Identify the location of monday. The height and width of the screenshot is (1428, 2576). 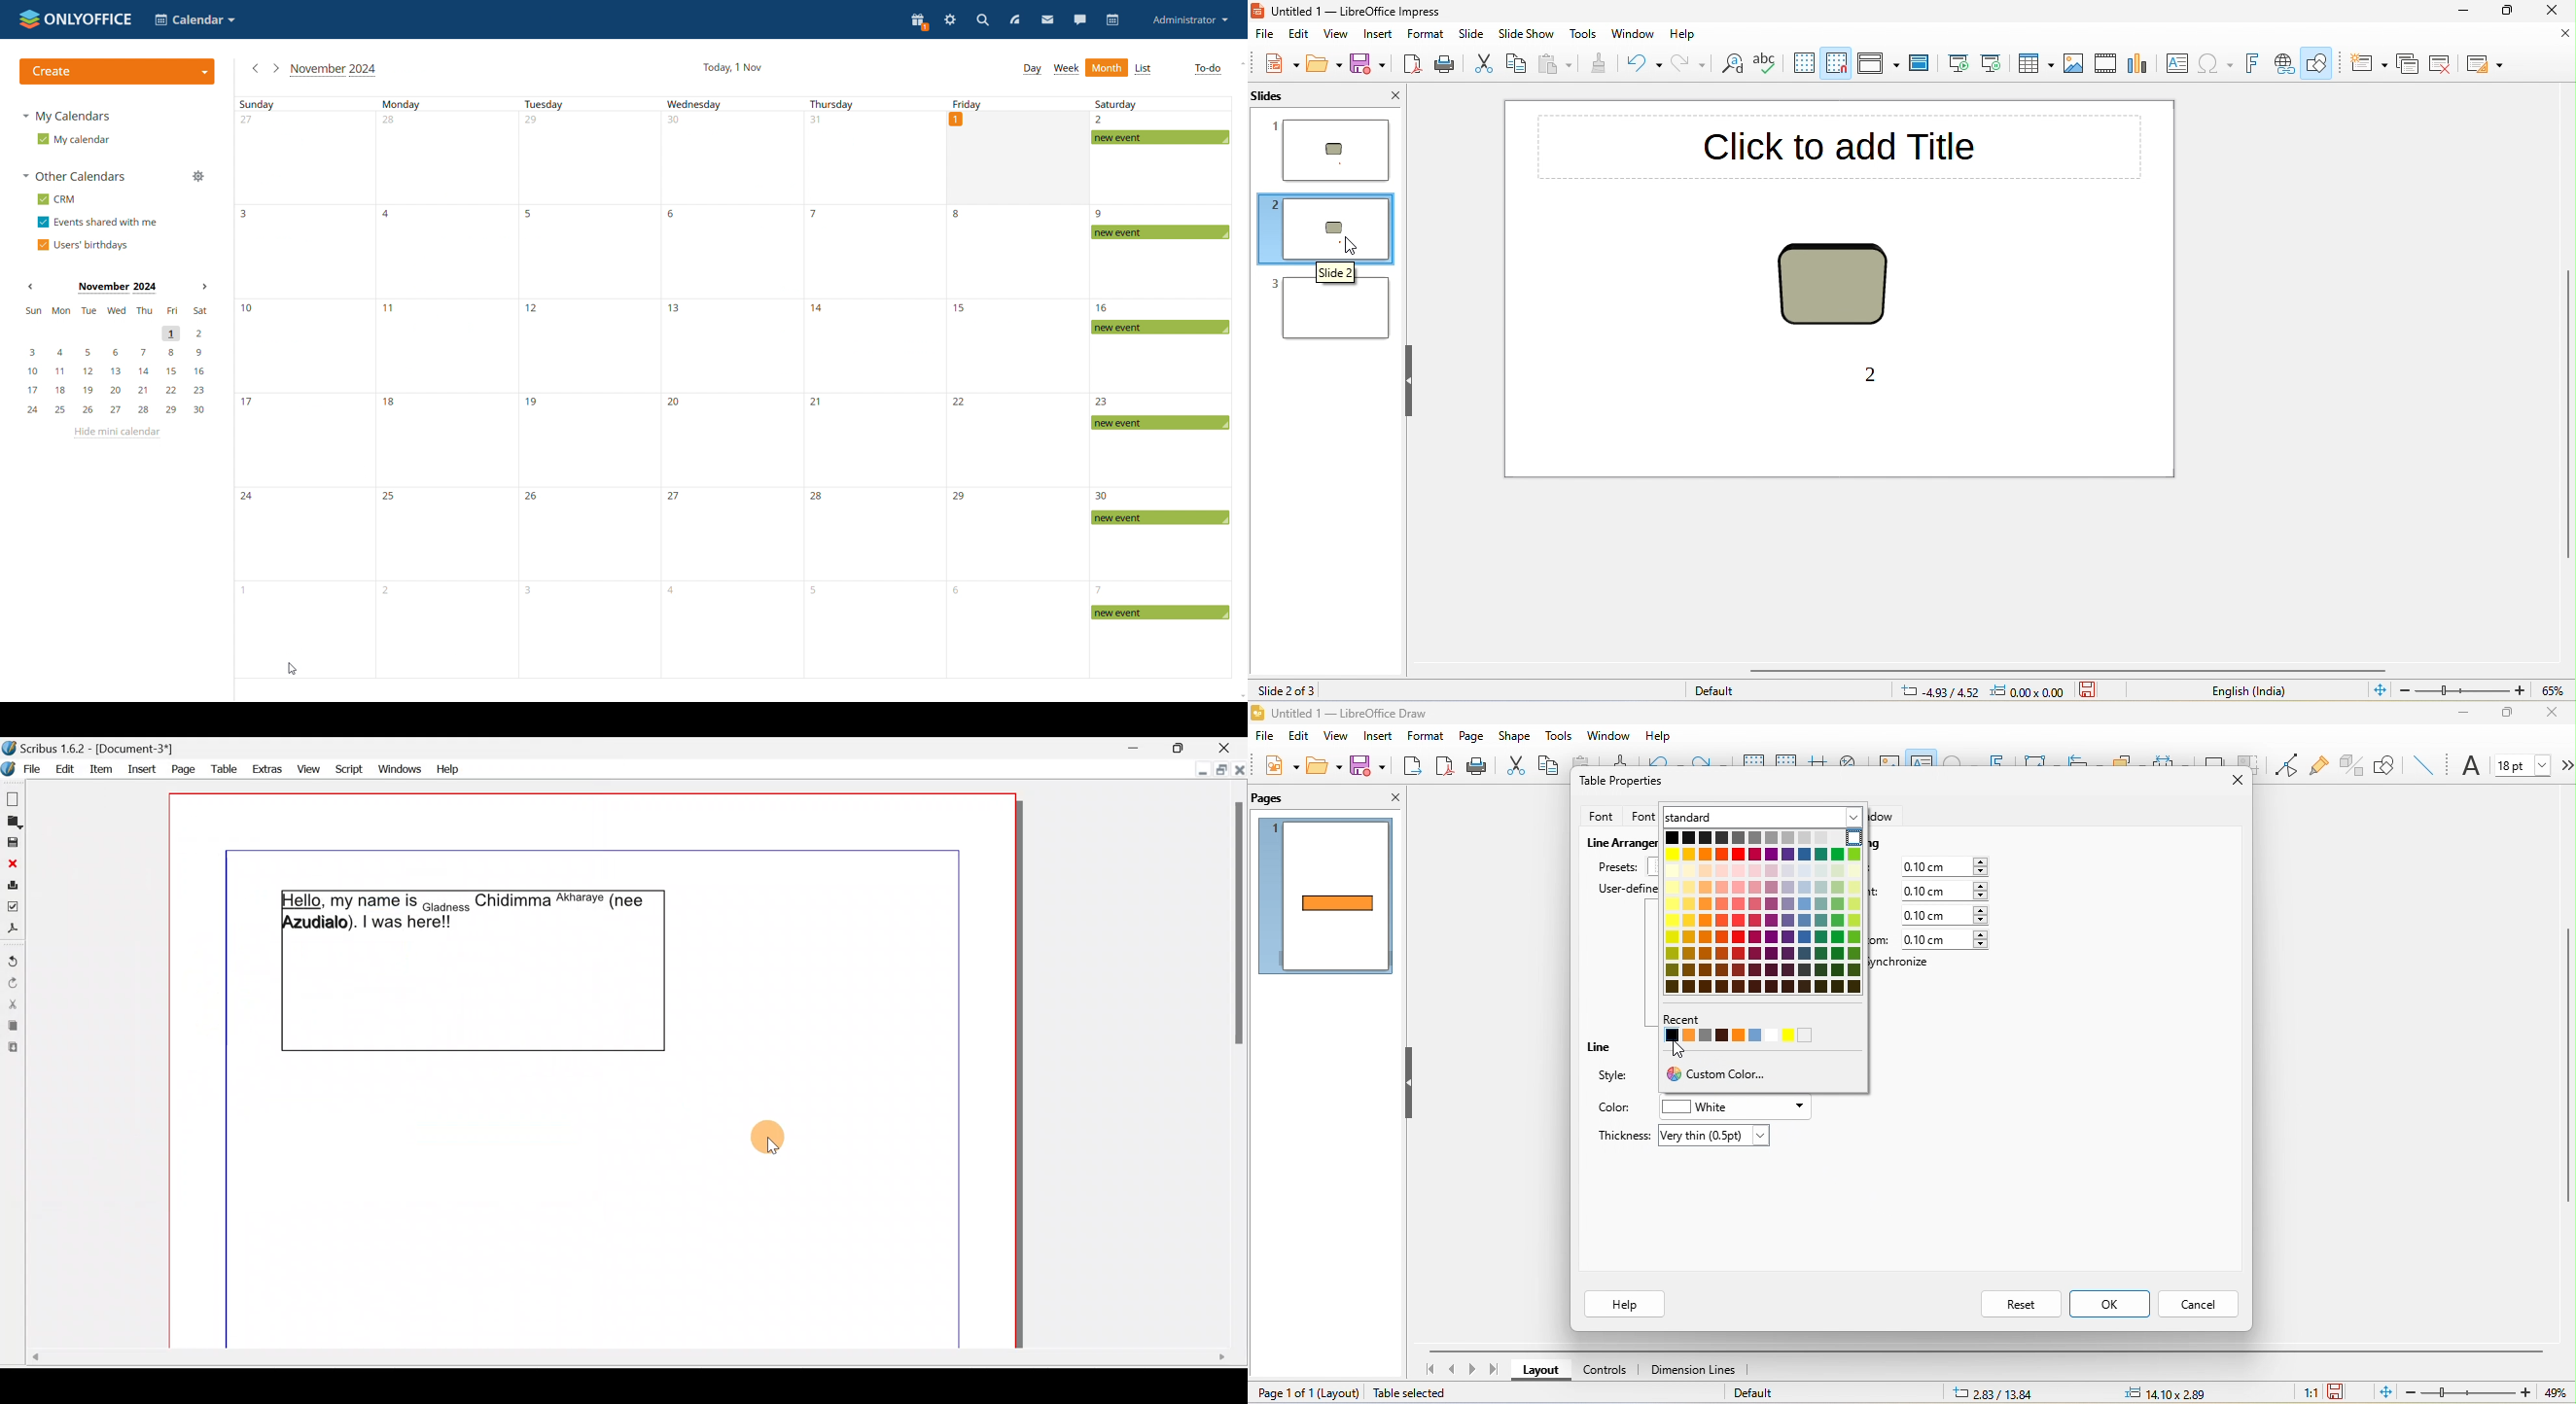
(444, 387).